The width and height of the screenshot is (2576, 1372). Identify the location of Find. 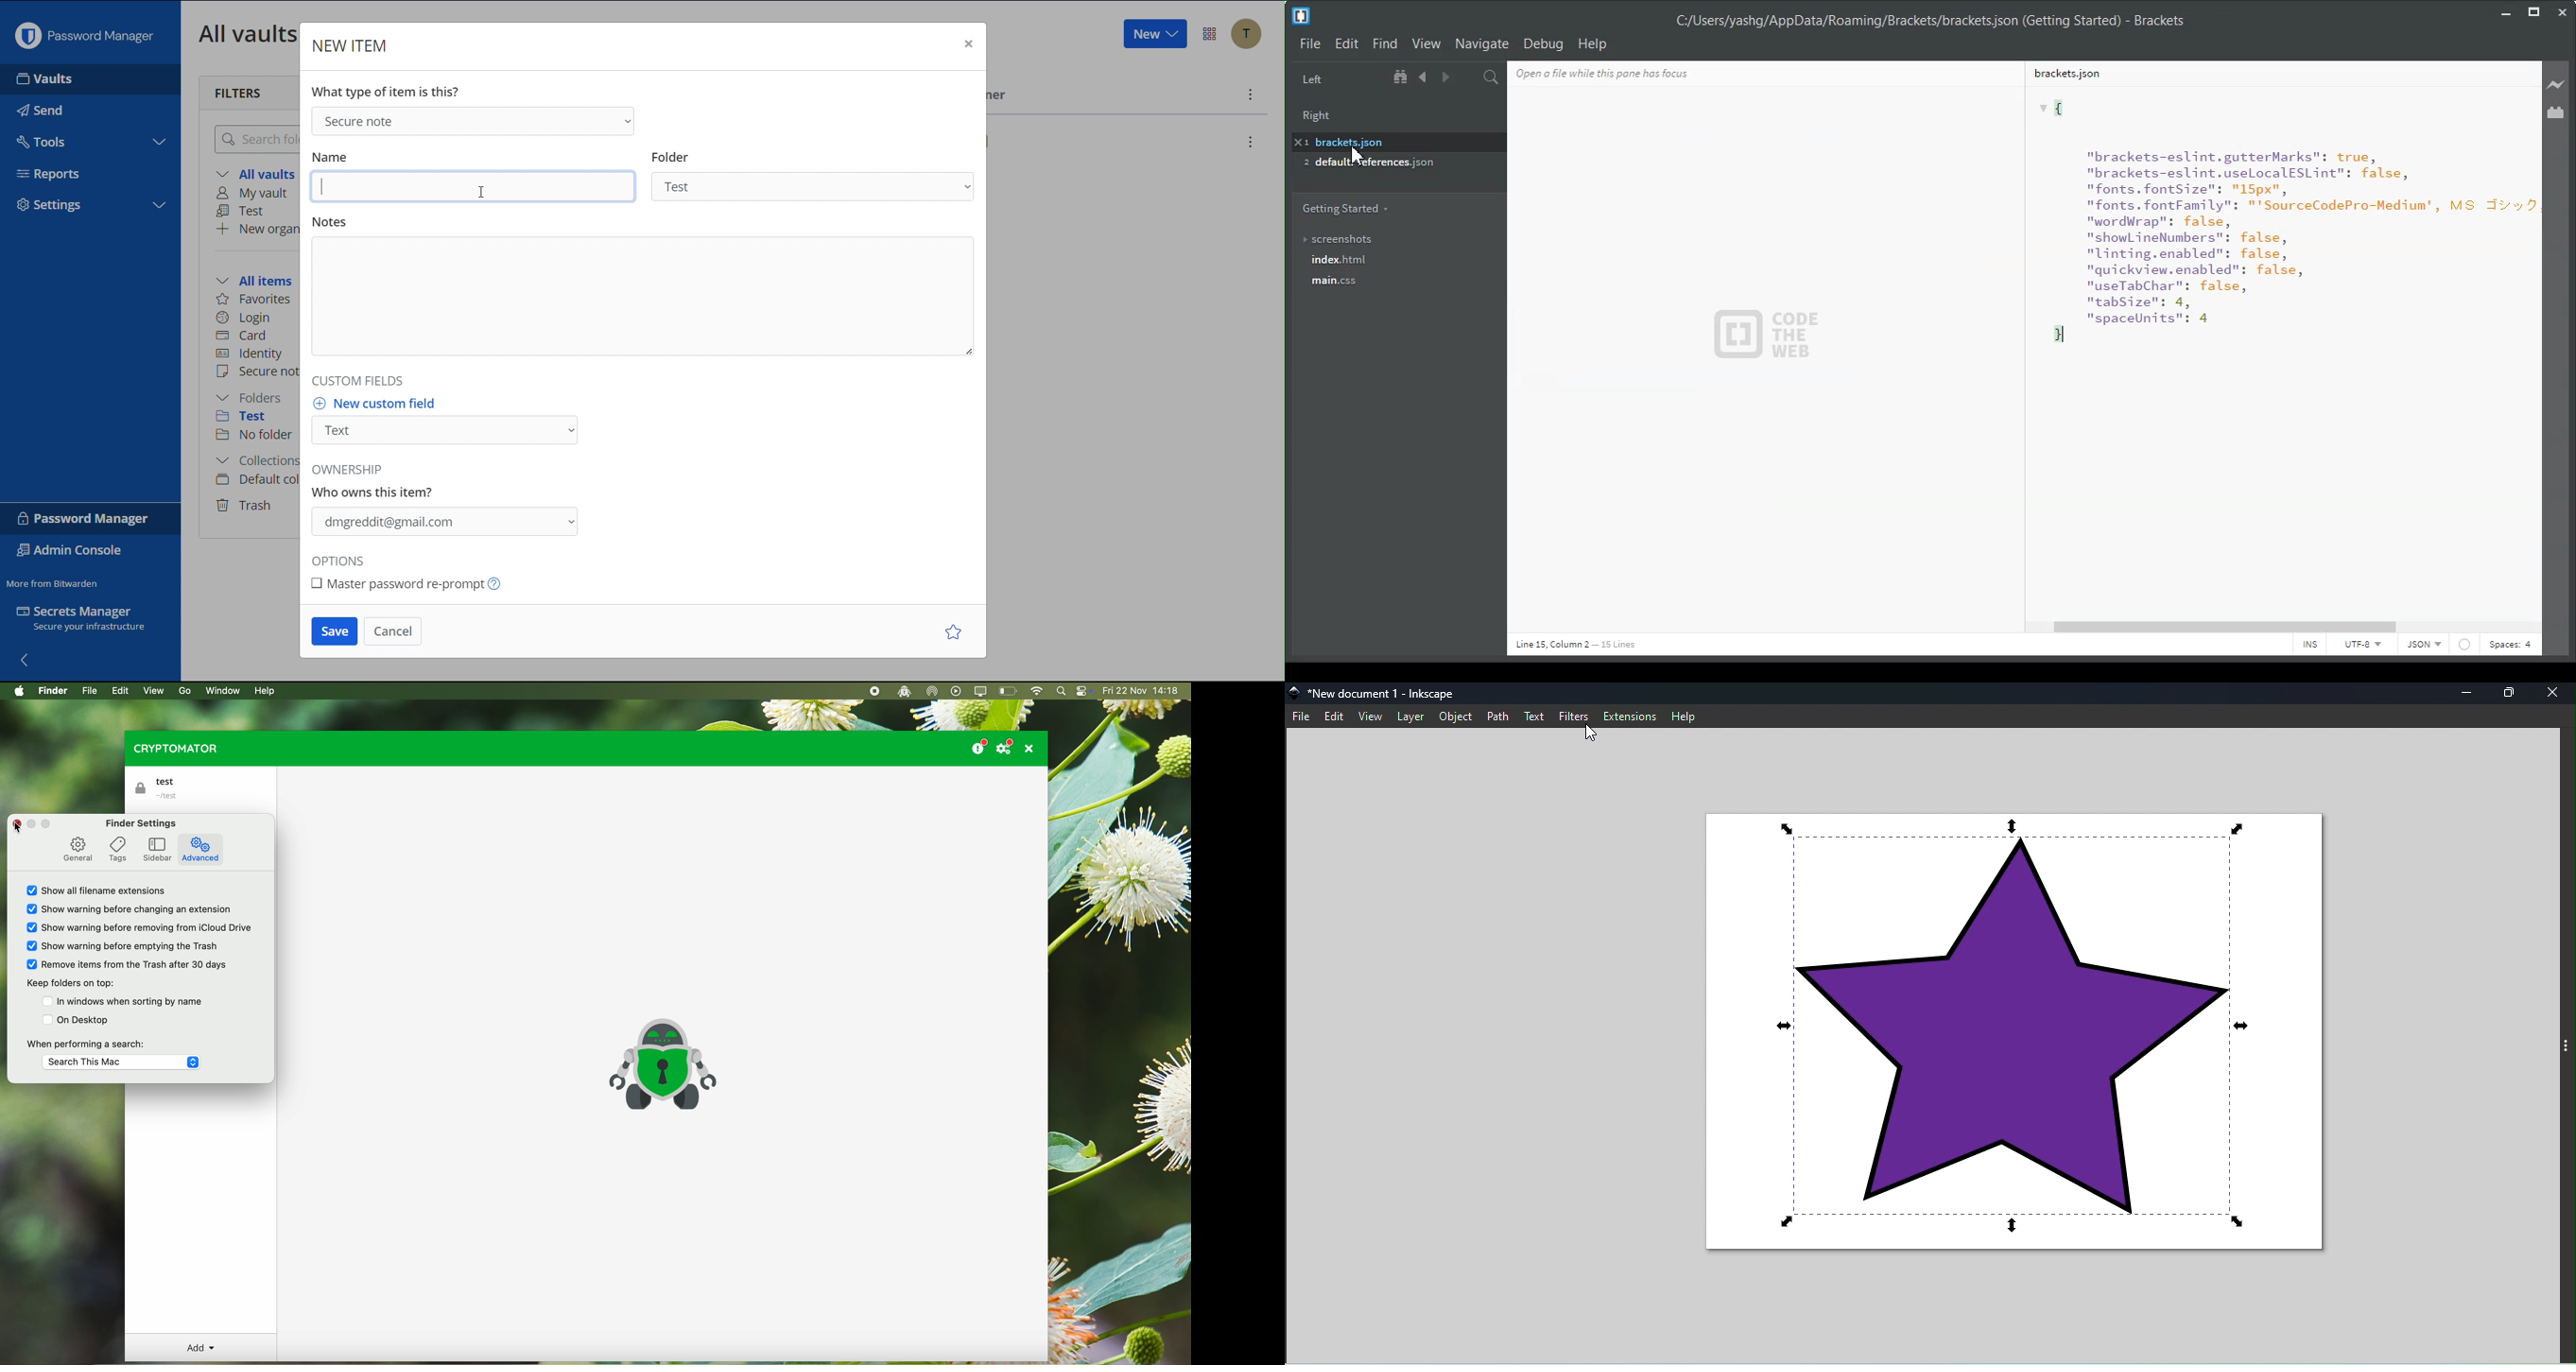
(1384, 44).